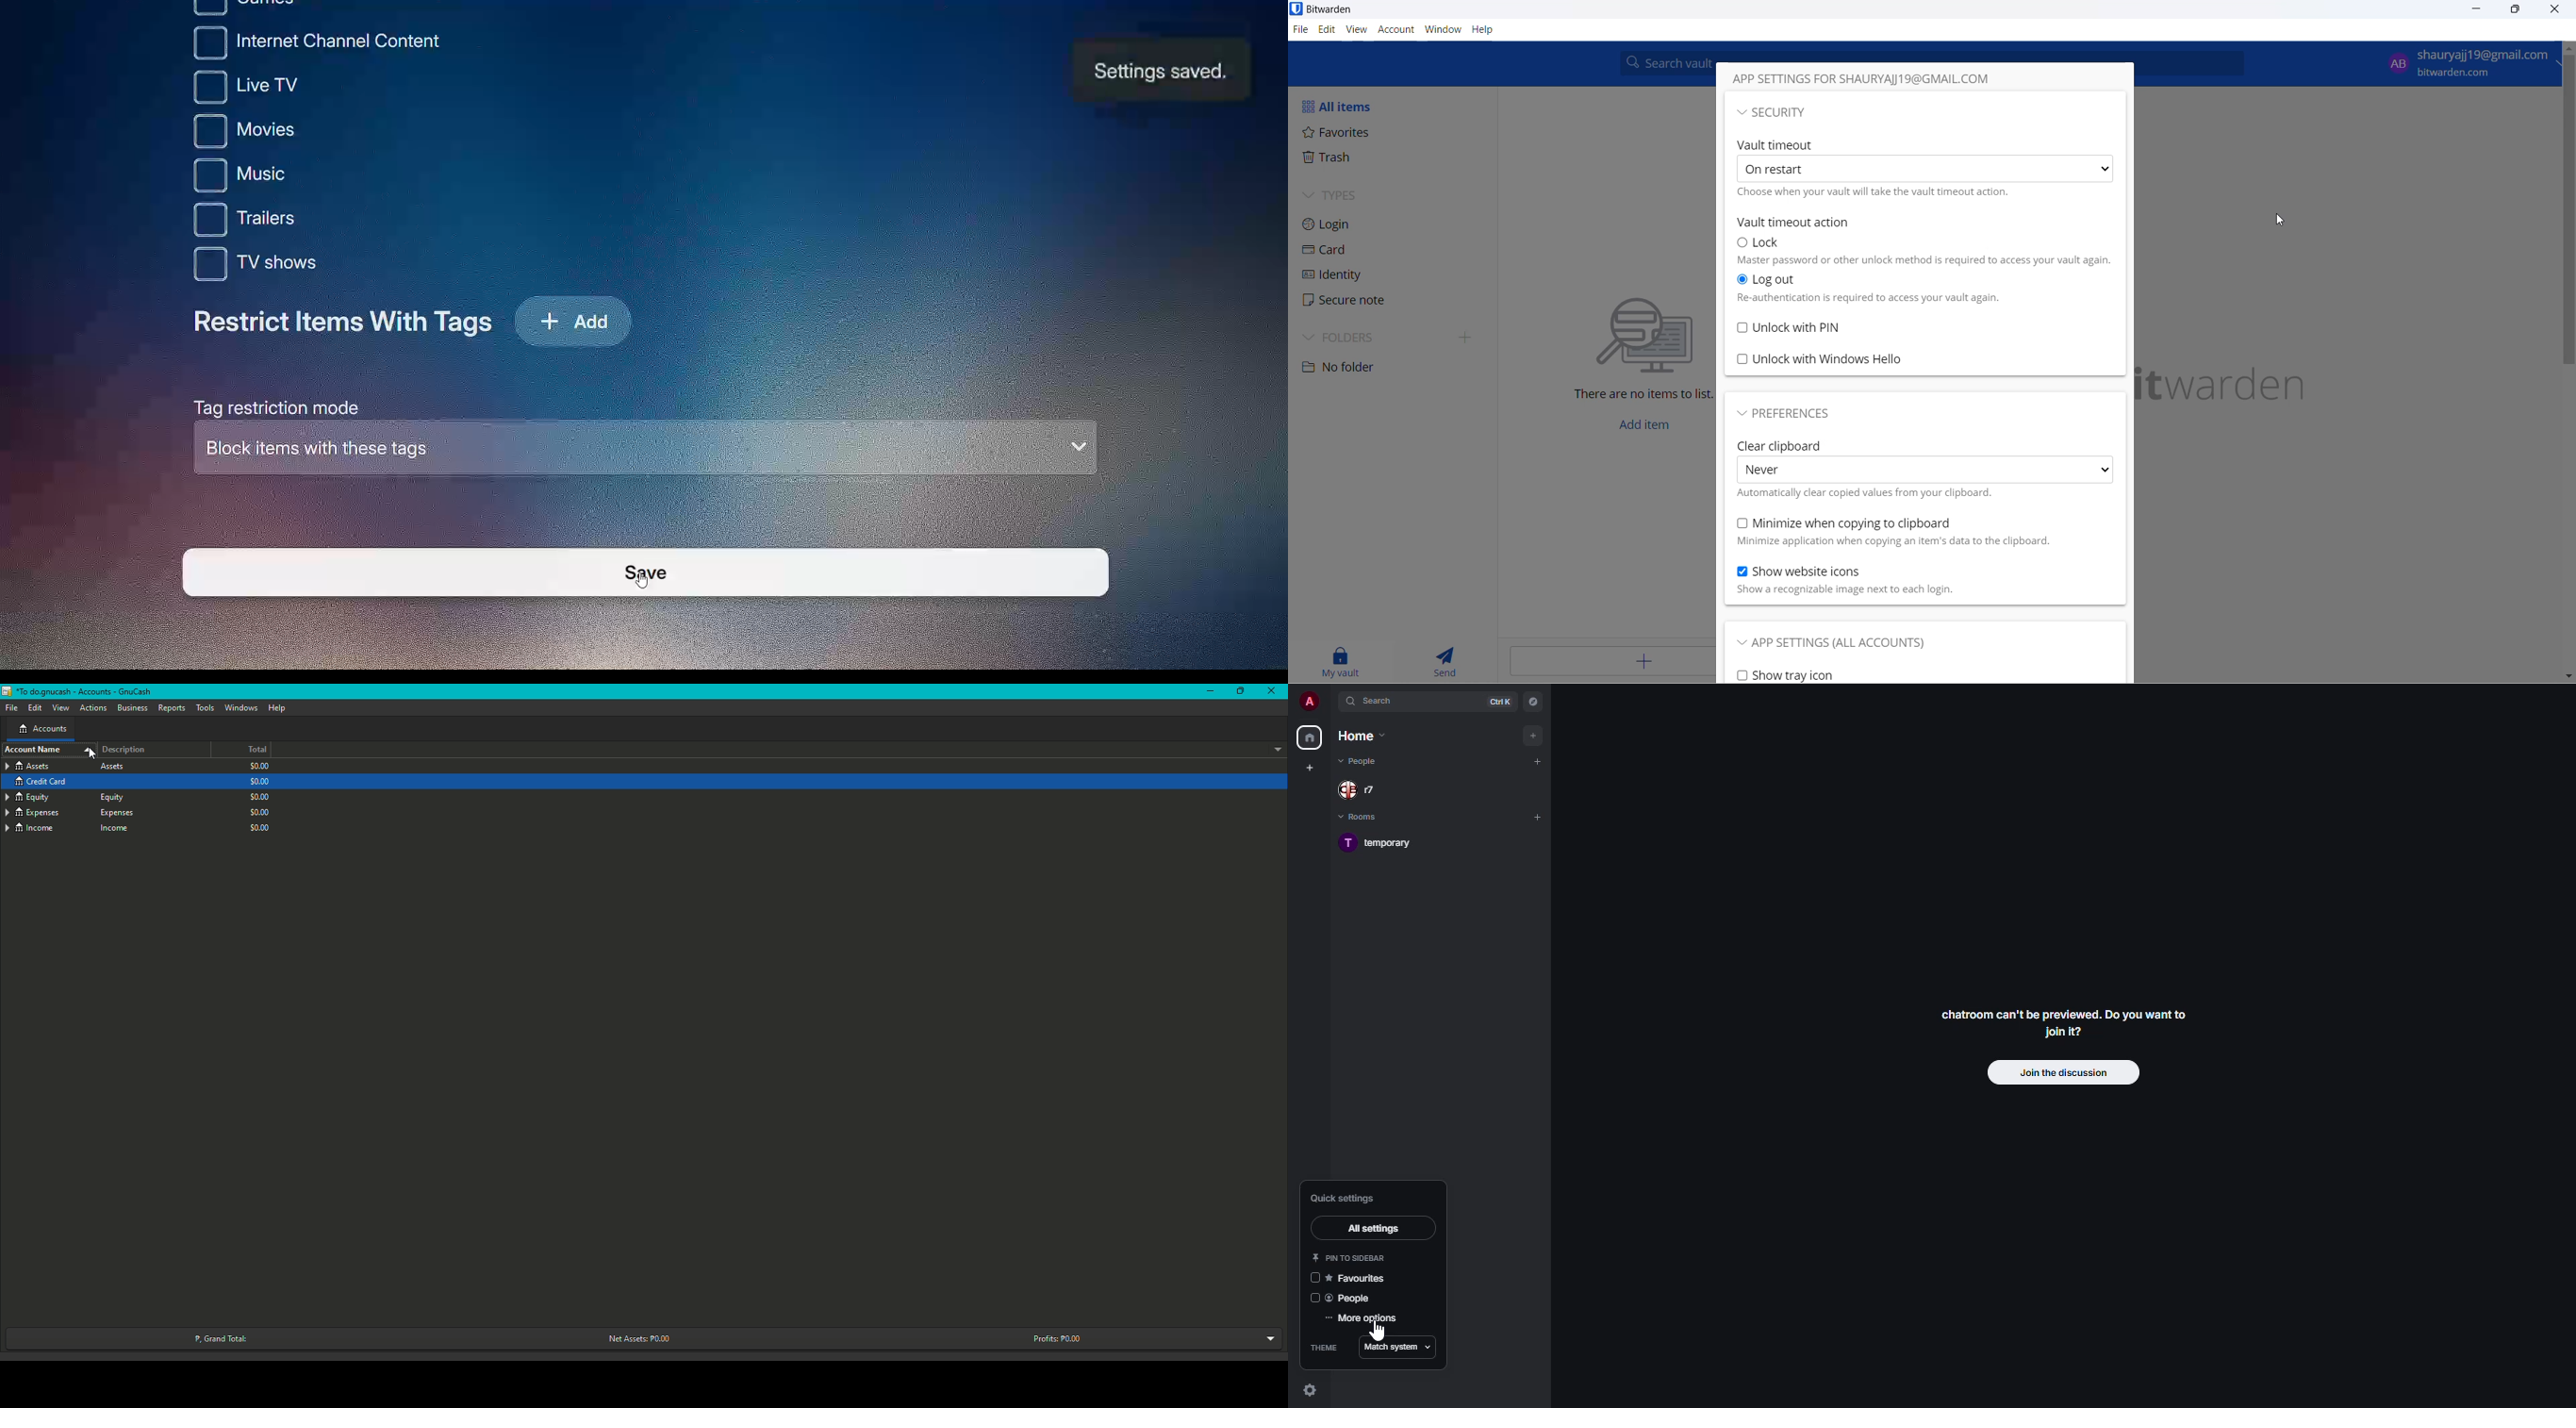 Image resolution: width=2576 pixels, height=1428 pixels. I want to click on file , so click(1302, 32).